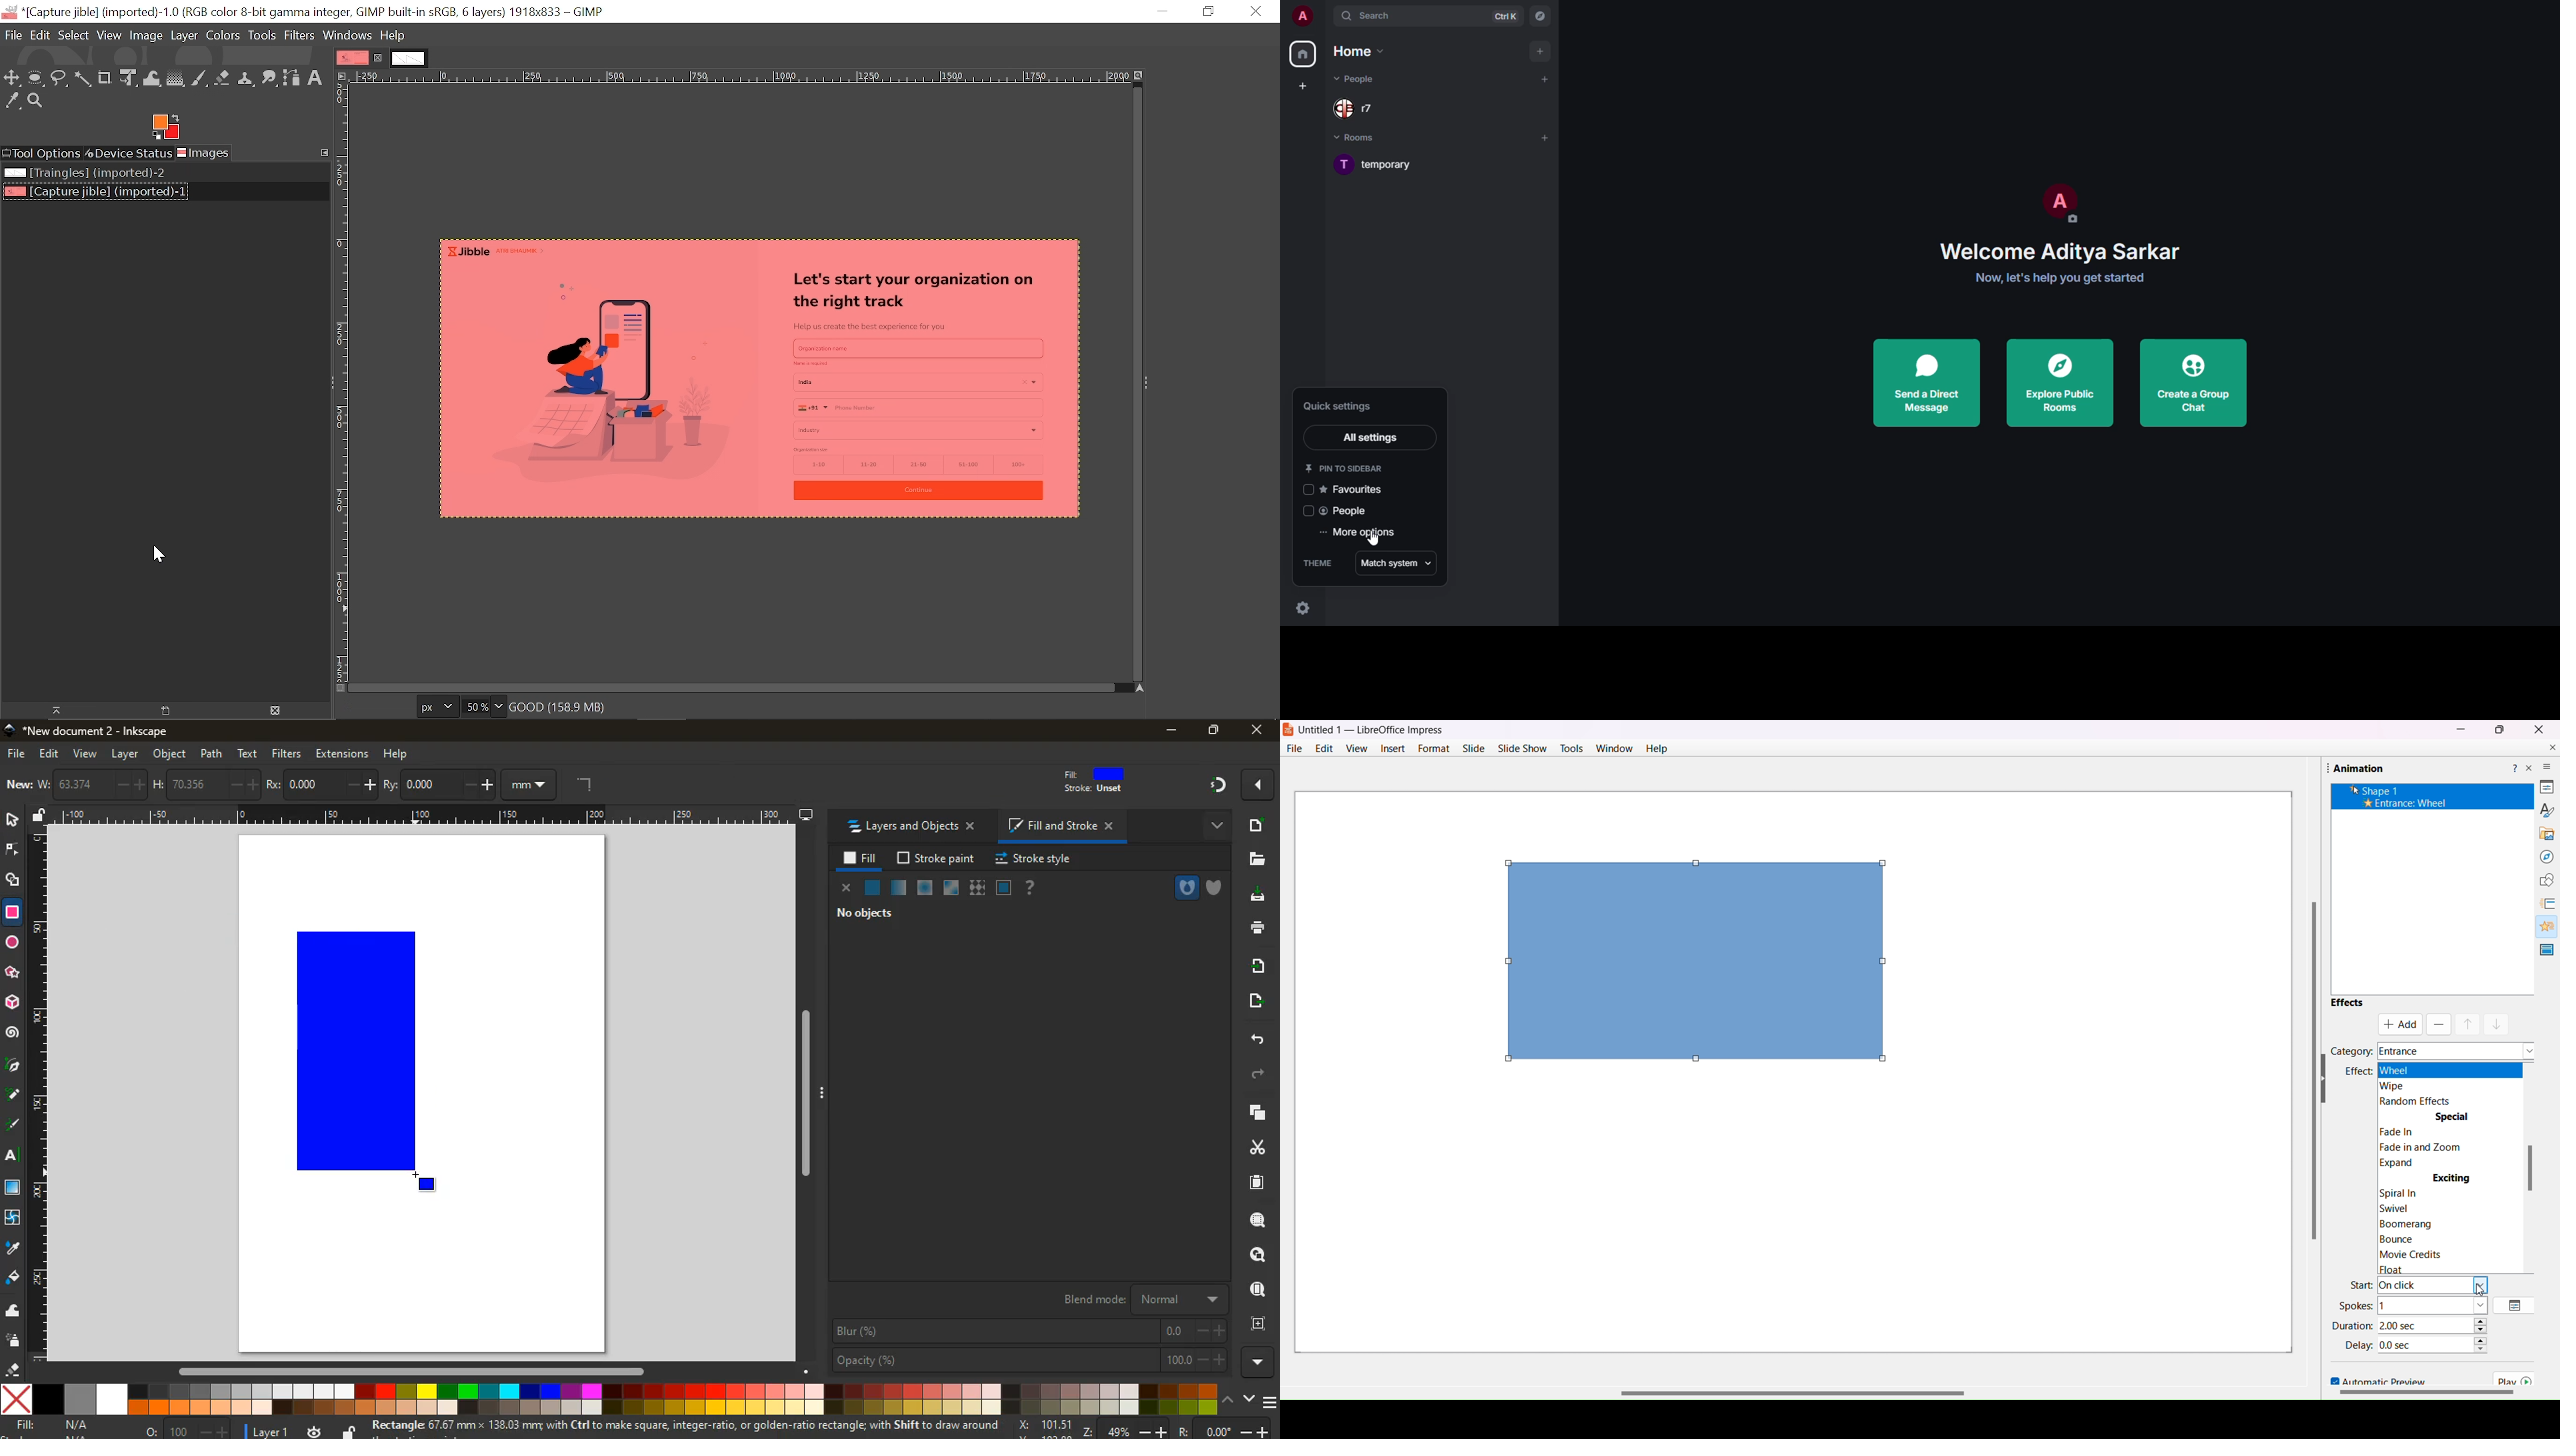 This screenshot has height=1456, width=2576. I want to click on shapes, so click(14, 882).